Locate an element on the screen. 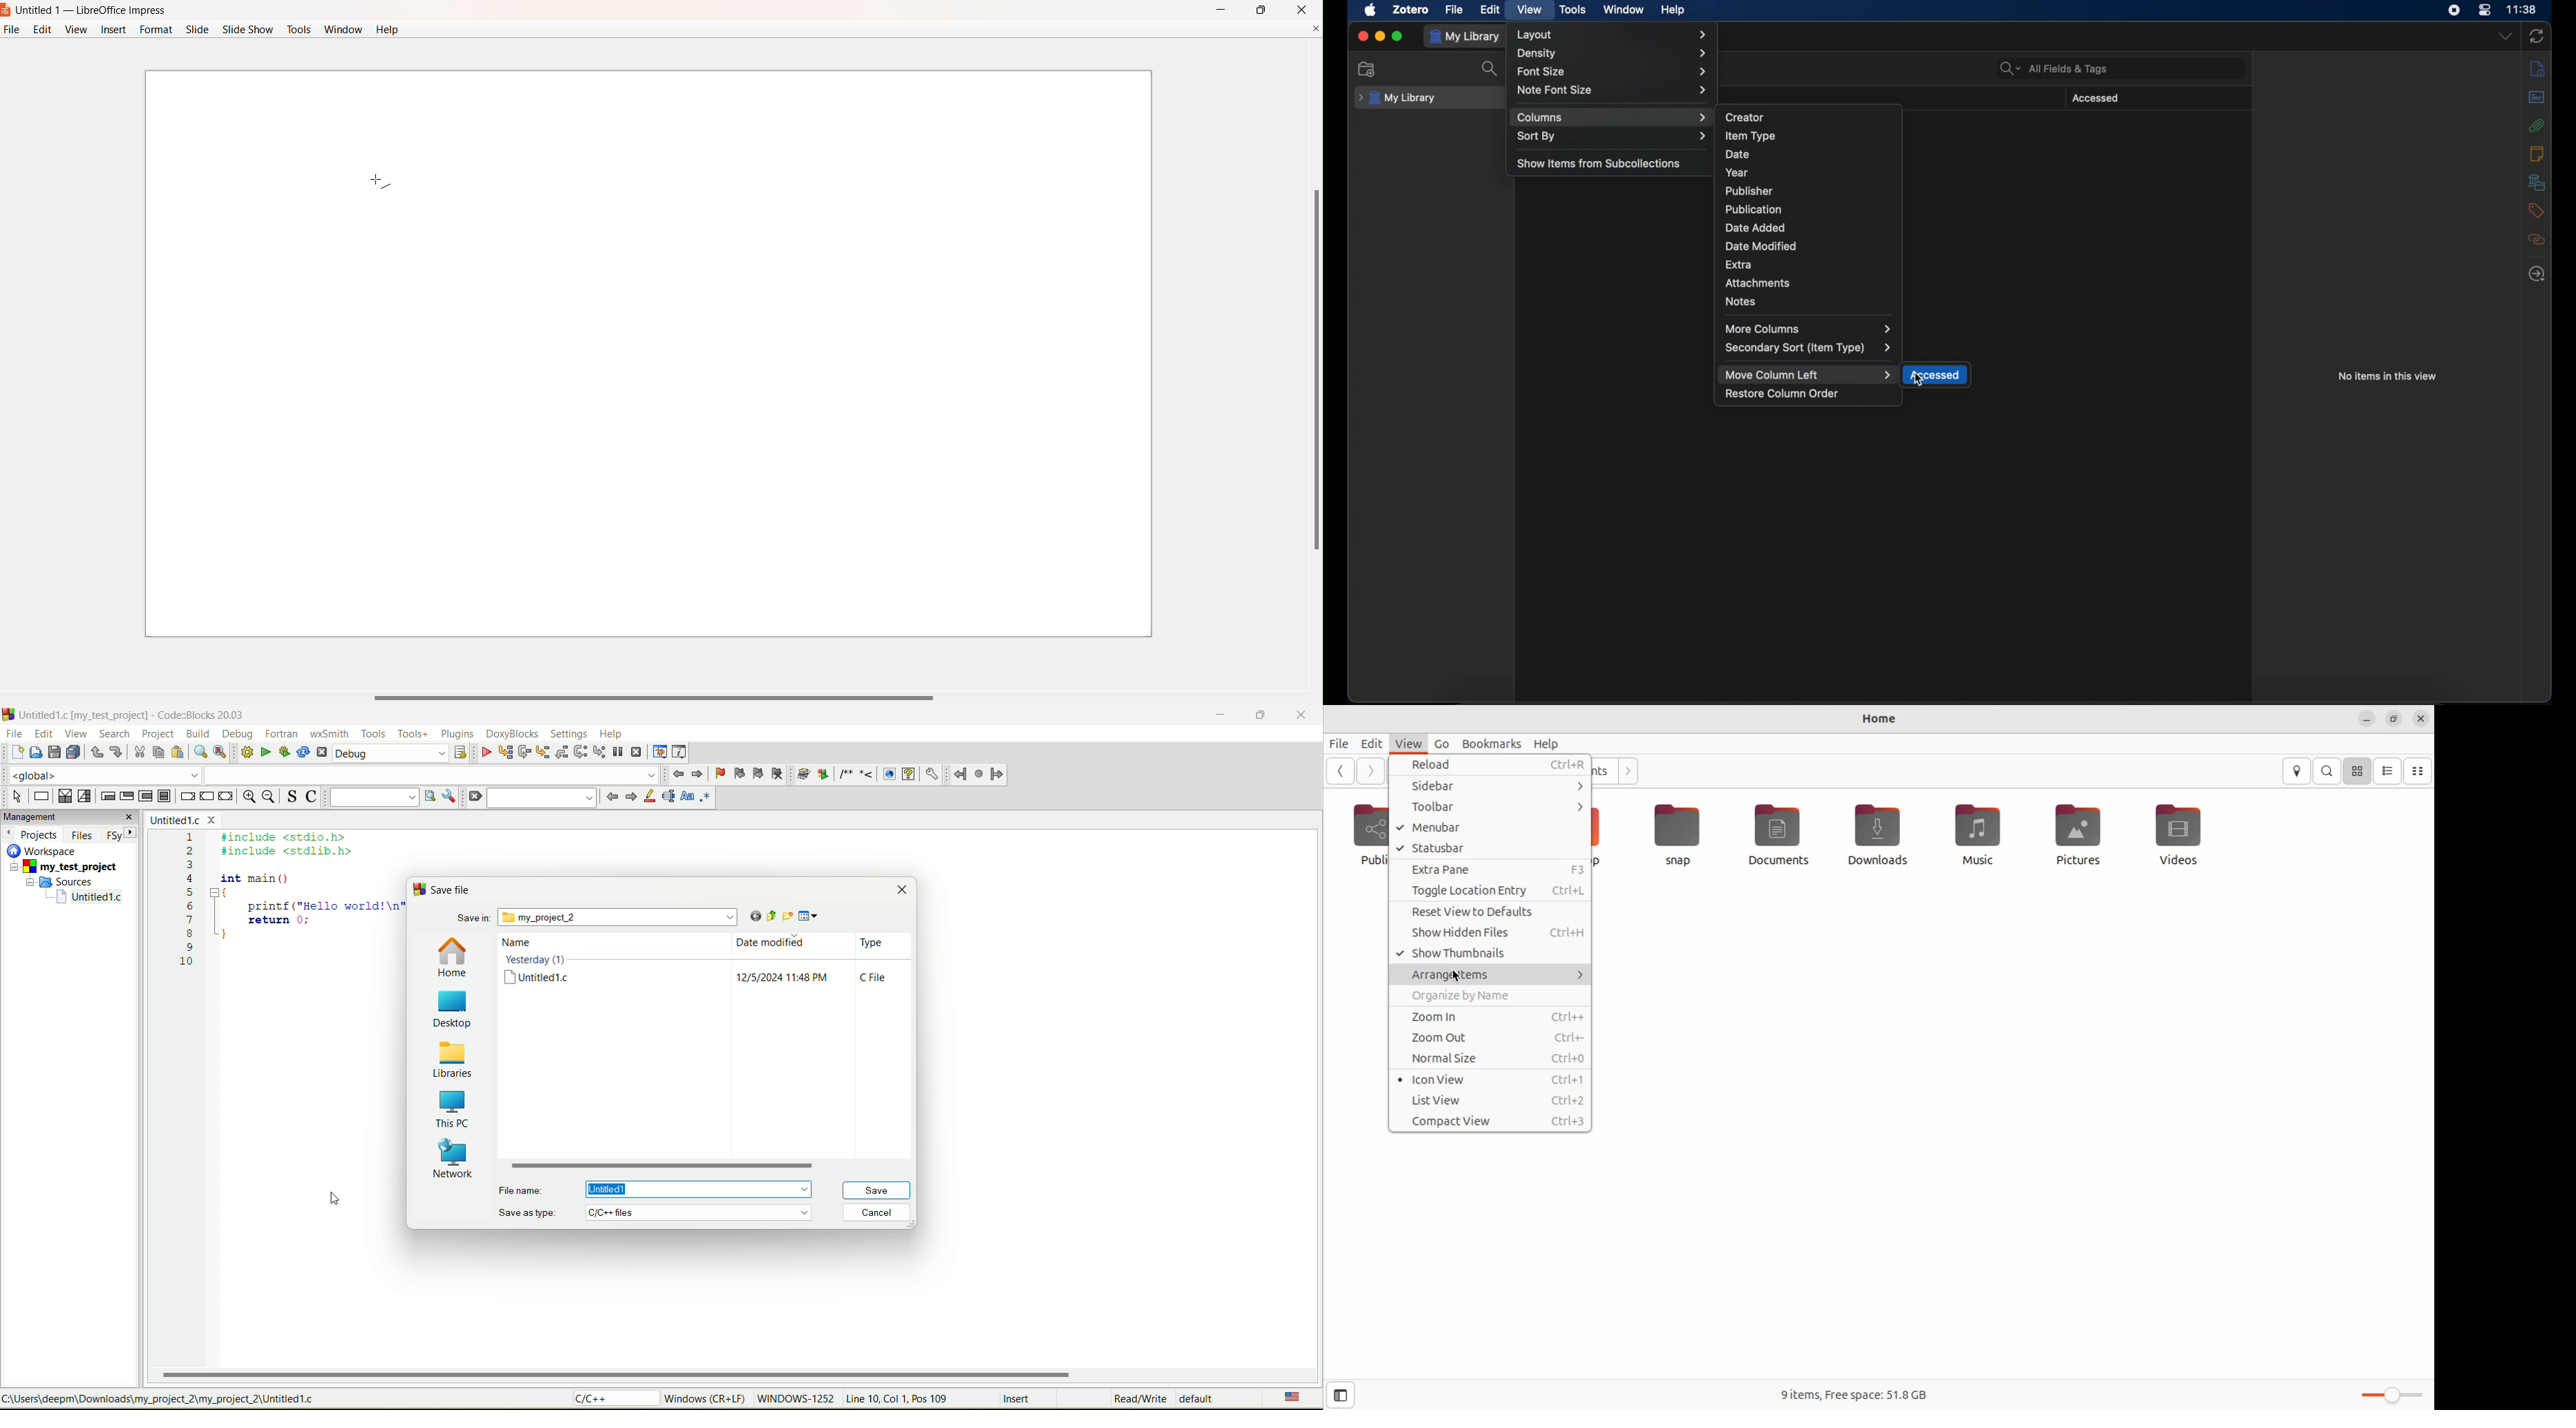 This screenshot has height=1428, width=2576. last jump is located at coordinates (980, 774).